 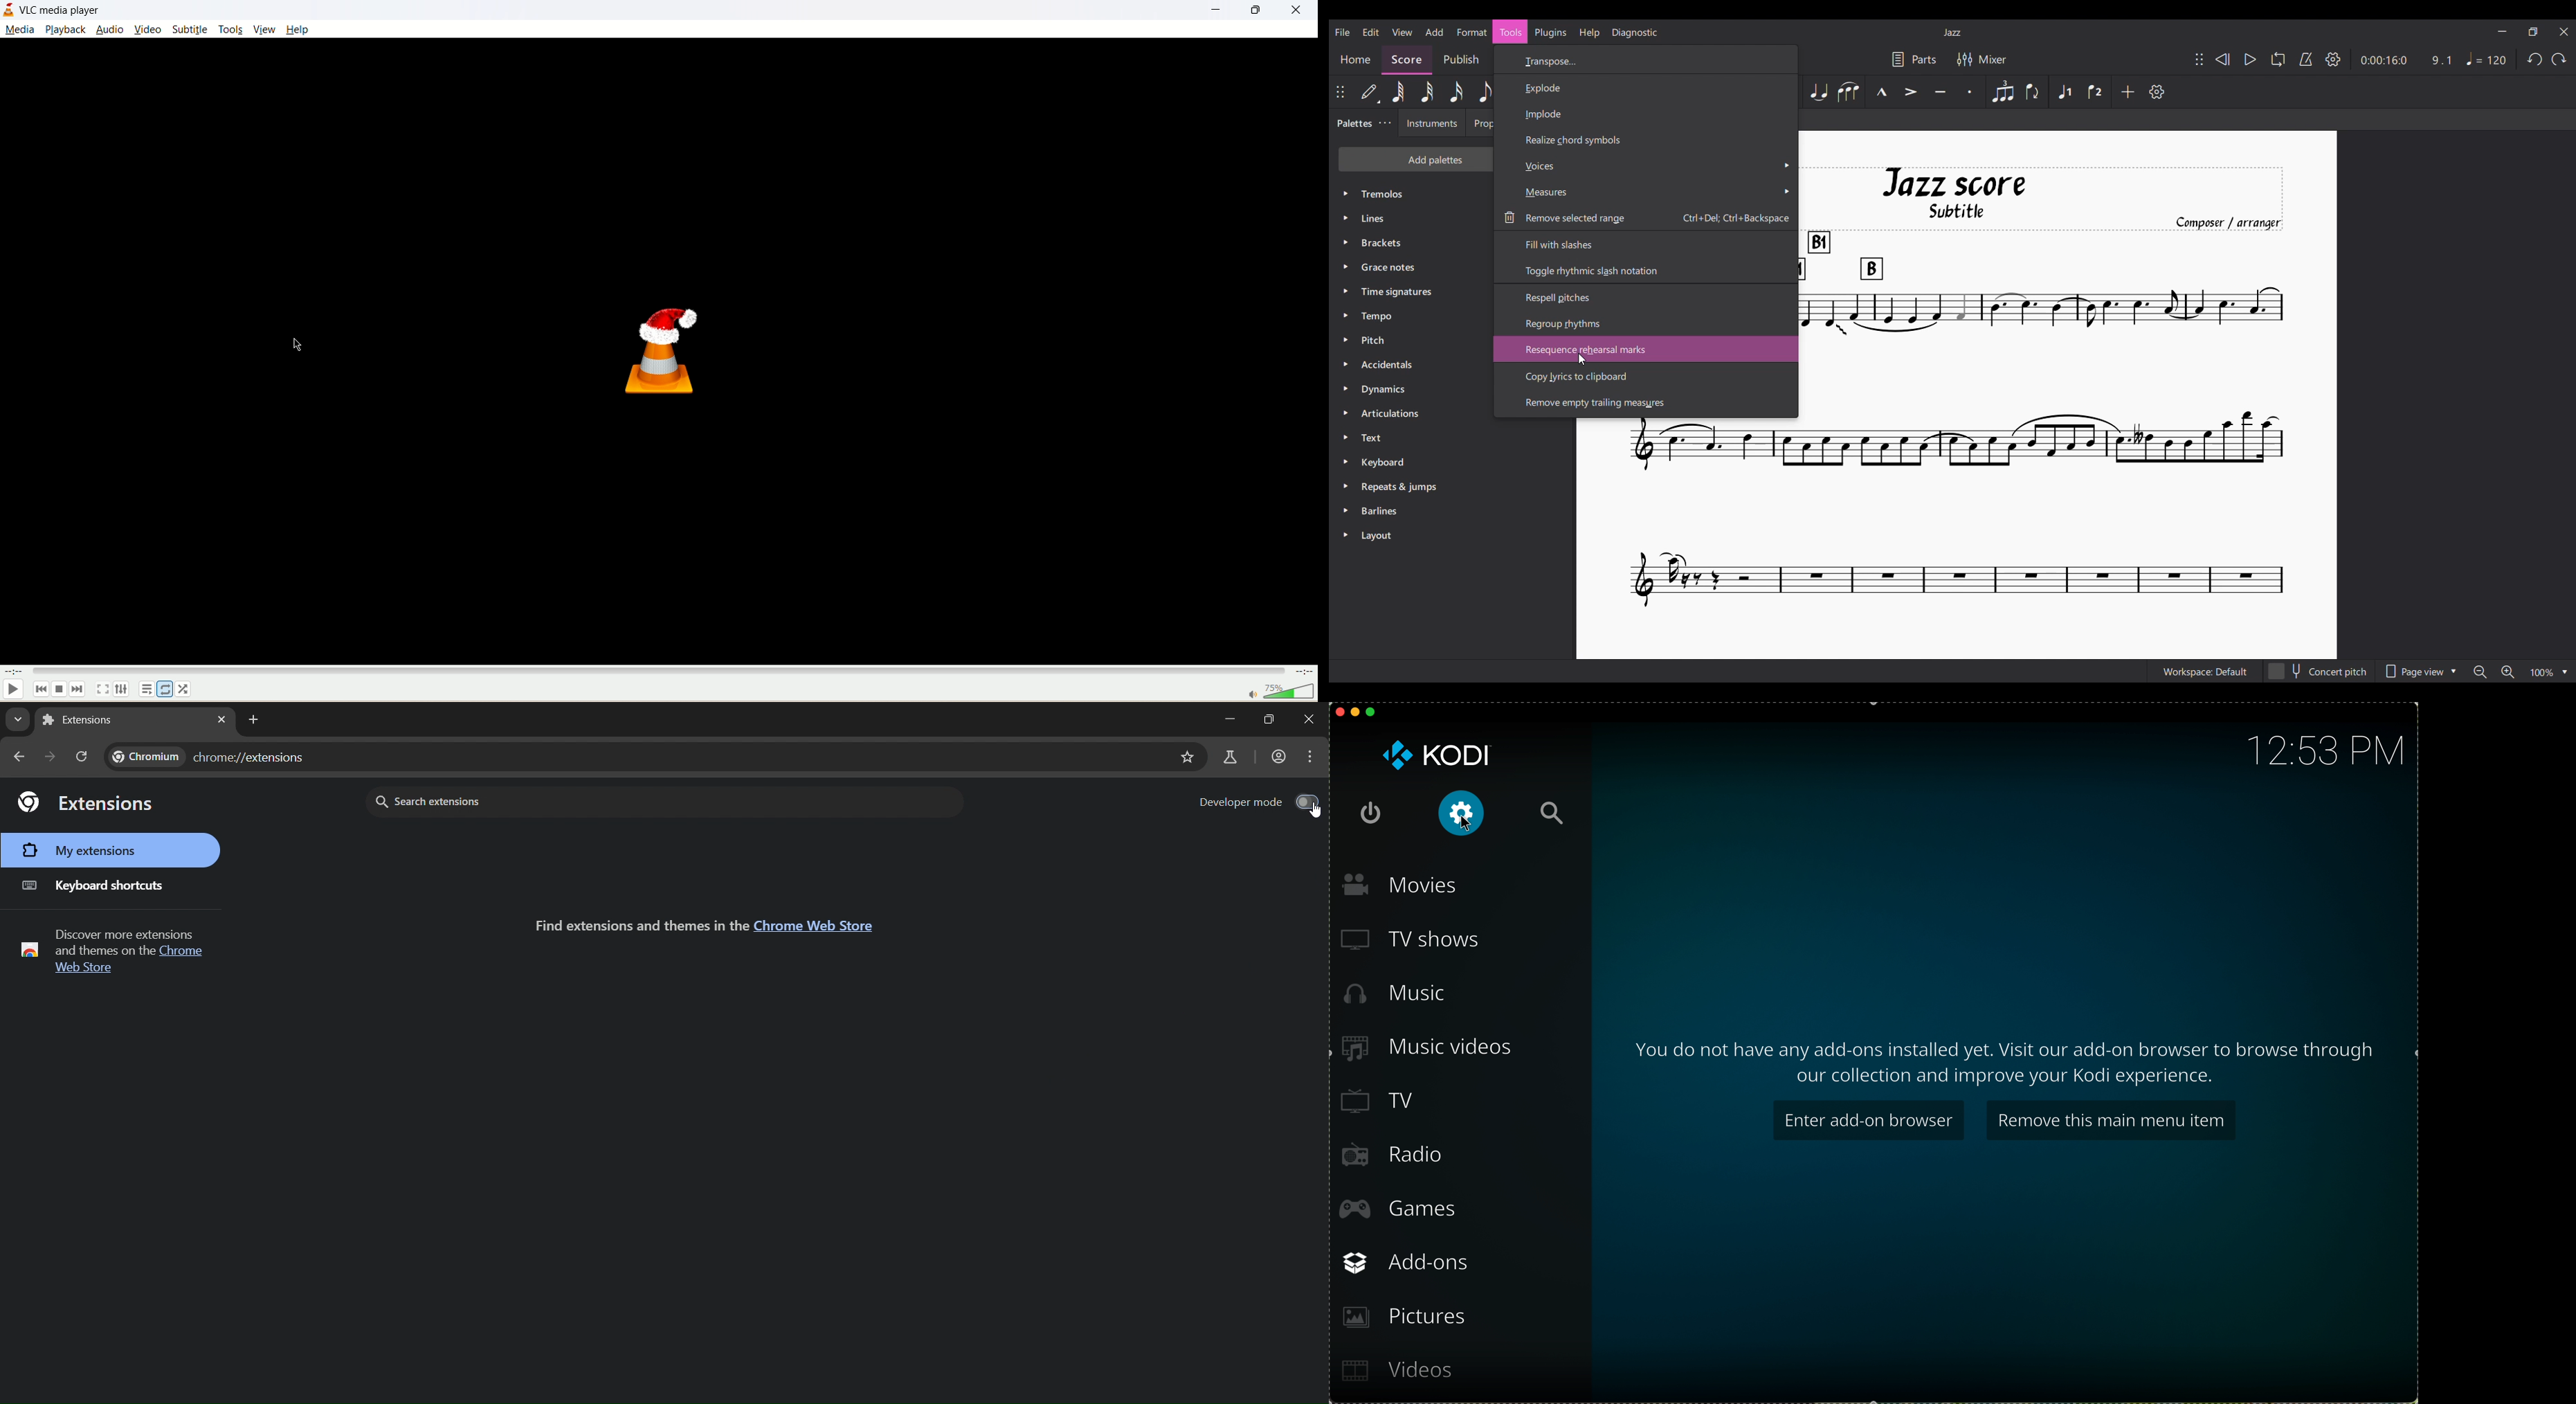 I want to click on media, so click(x=21, y=29).